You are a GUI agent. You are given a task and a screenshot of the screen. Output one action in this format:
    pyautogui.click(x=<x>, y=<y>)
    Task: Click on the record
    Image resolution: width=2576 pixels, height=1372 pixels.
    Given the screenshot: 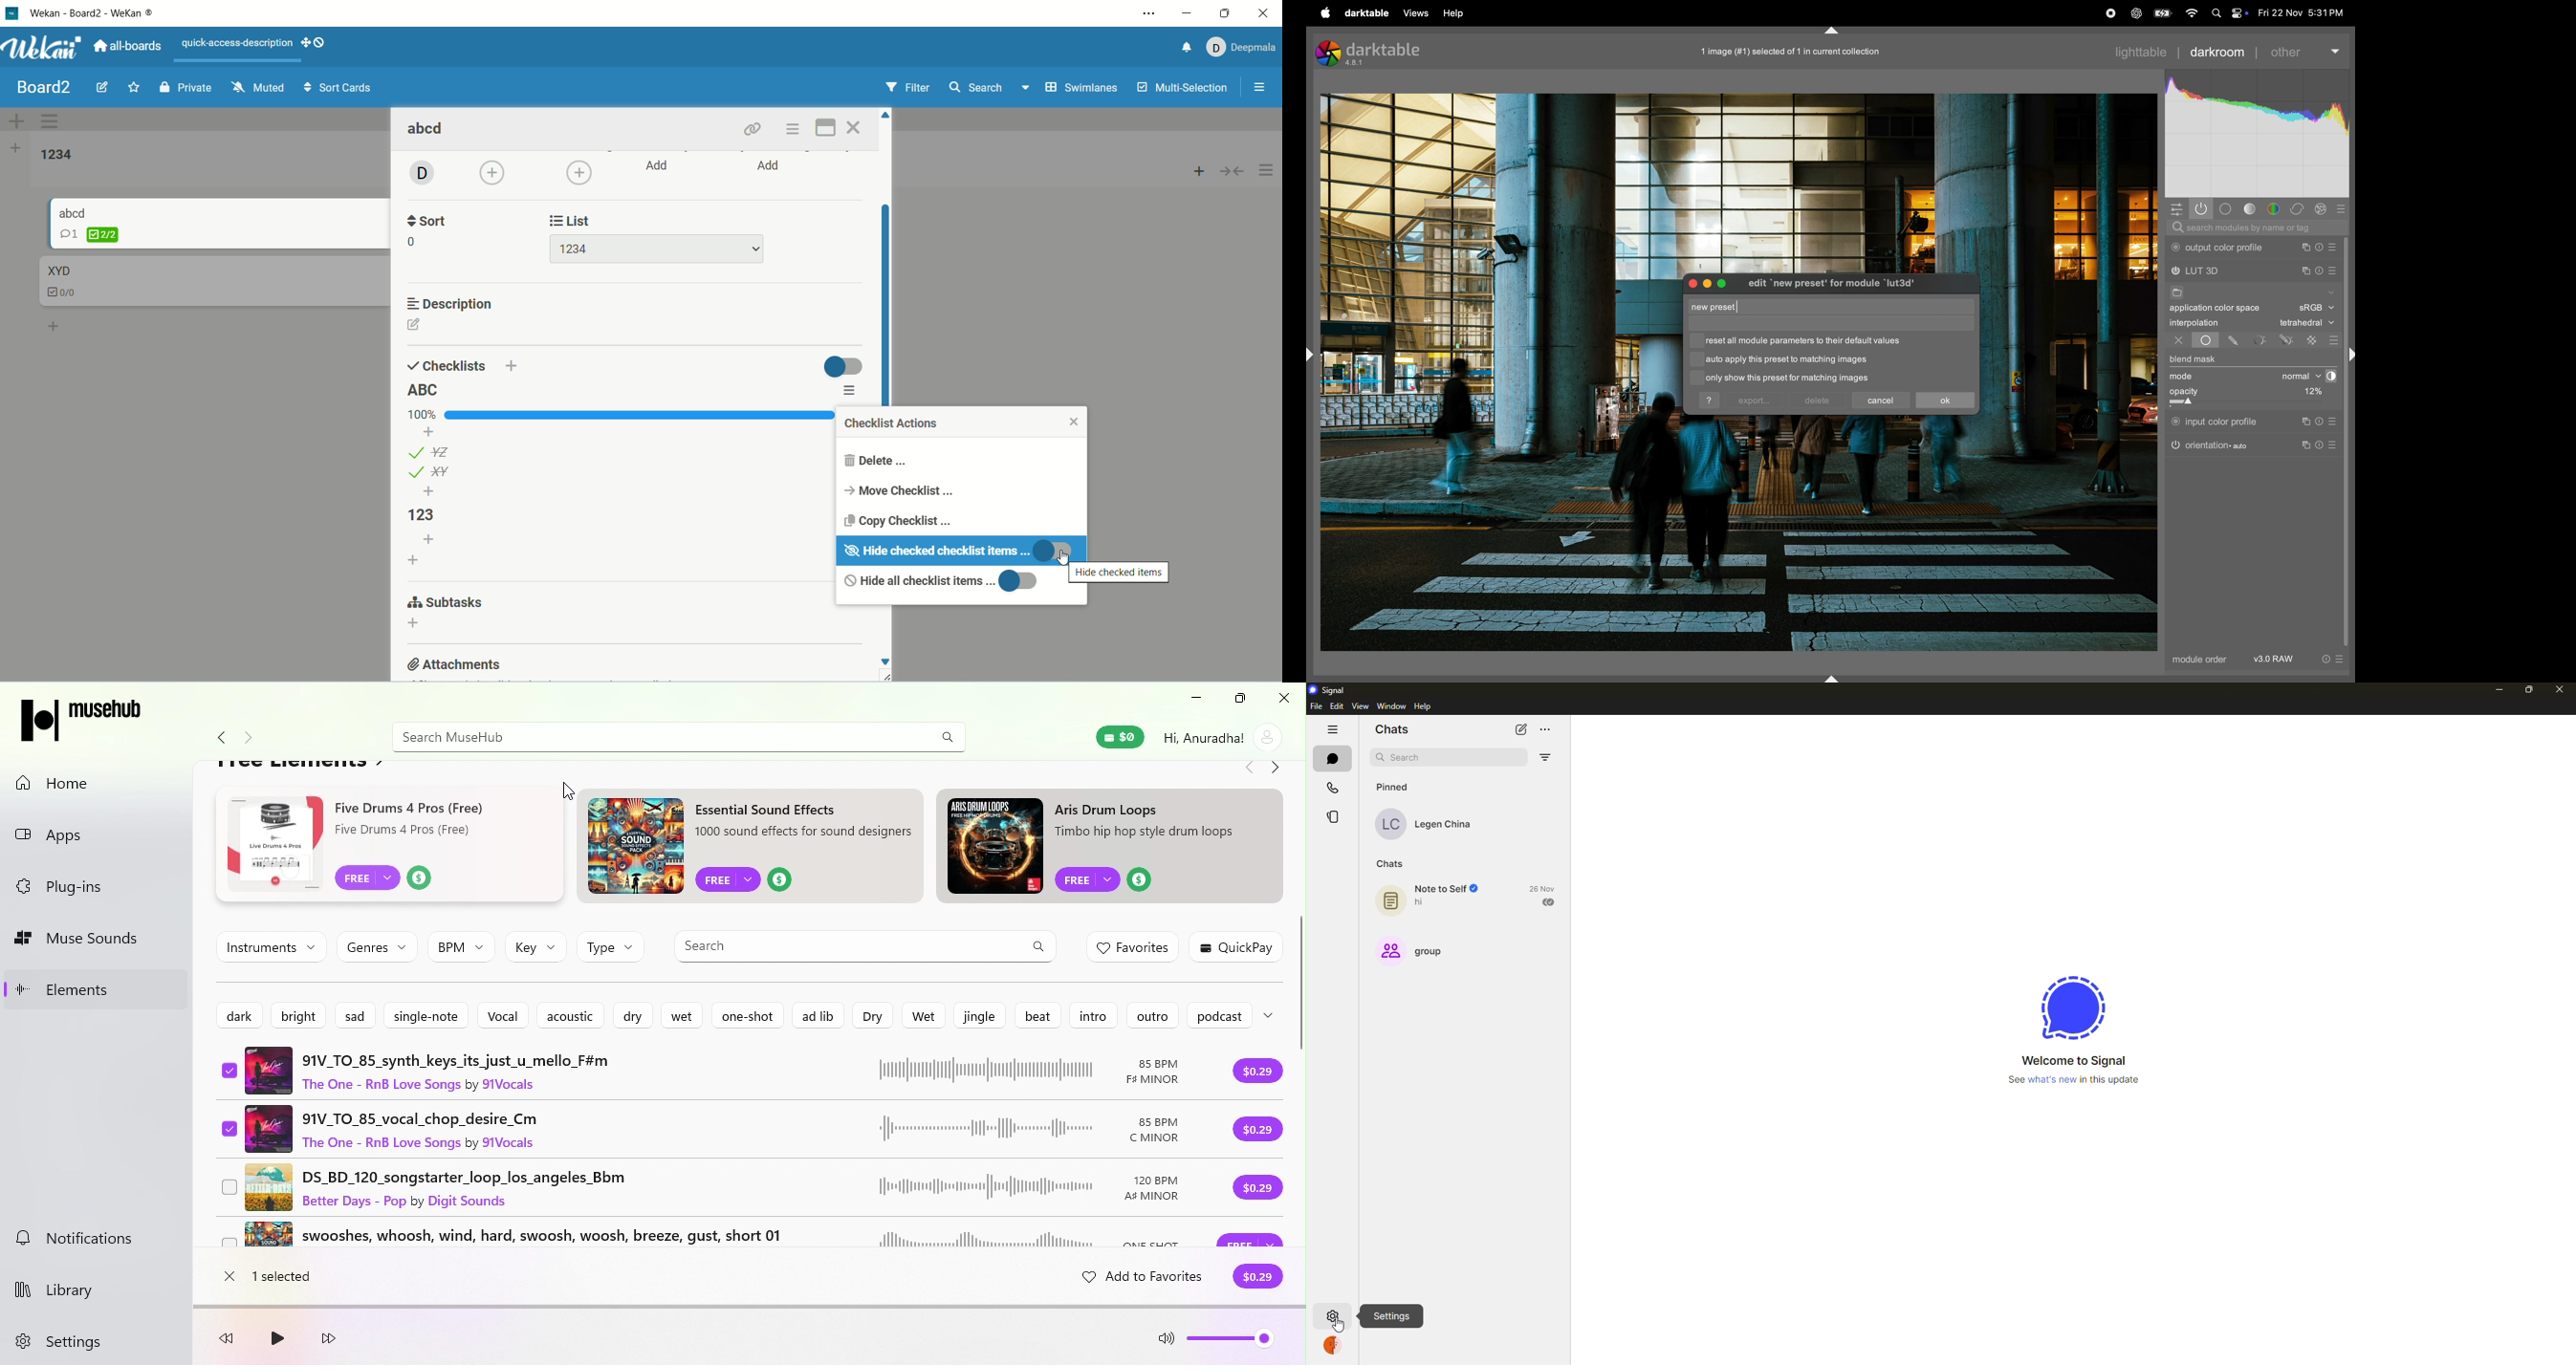 What is the action you would take?
    pyautogui.click(x=2108, y=14)
    